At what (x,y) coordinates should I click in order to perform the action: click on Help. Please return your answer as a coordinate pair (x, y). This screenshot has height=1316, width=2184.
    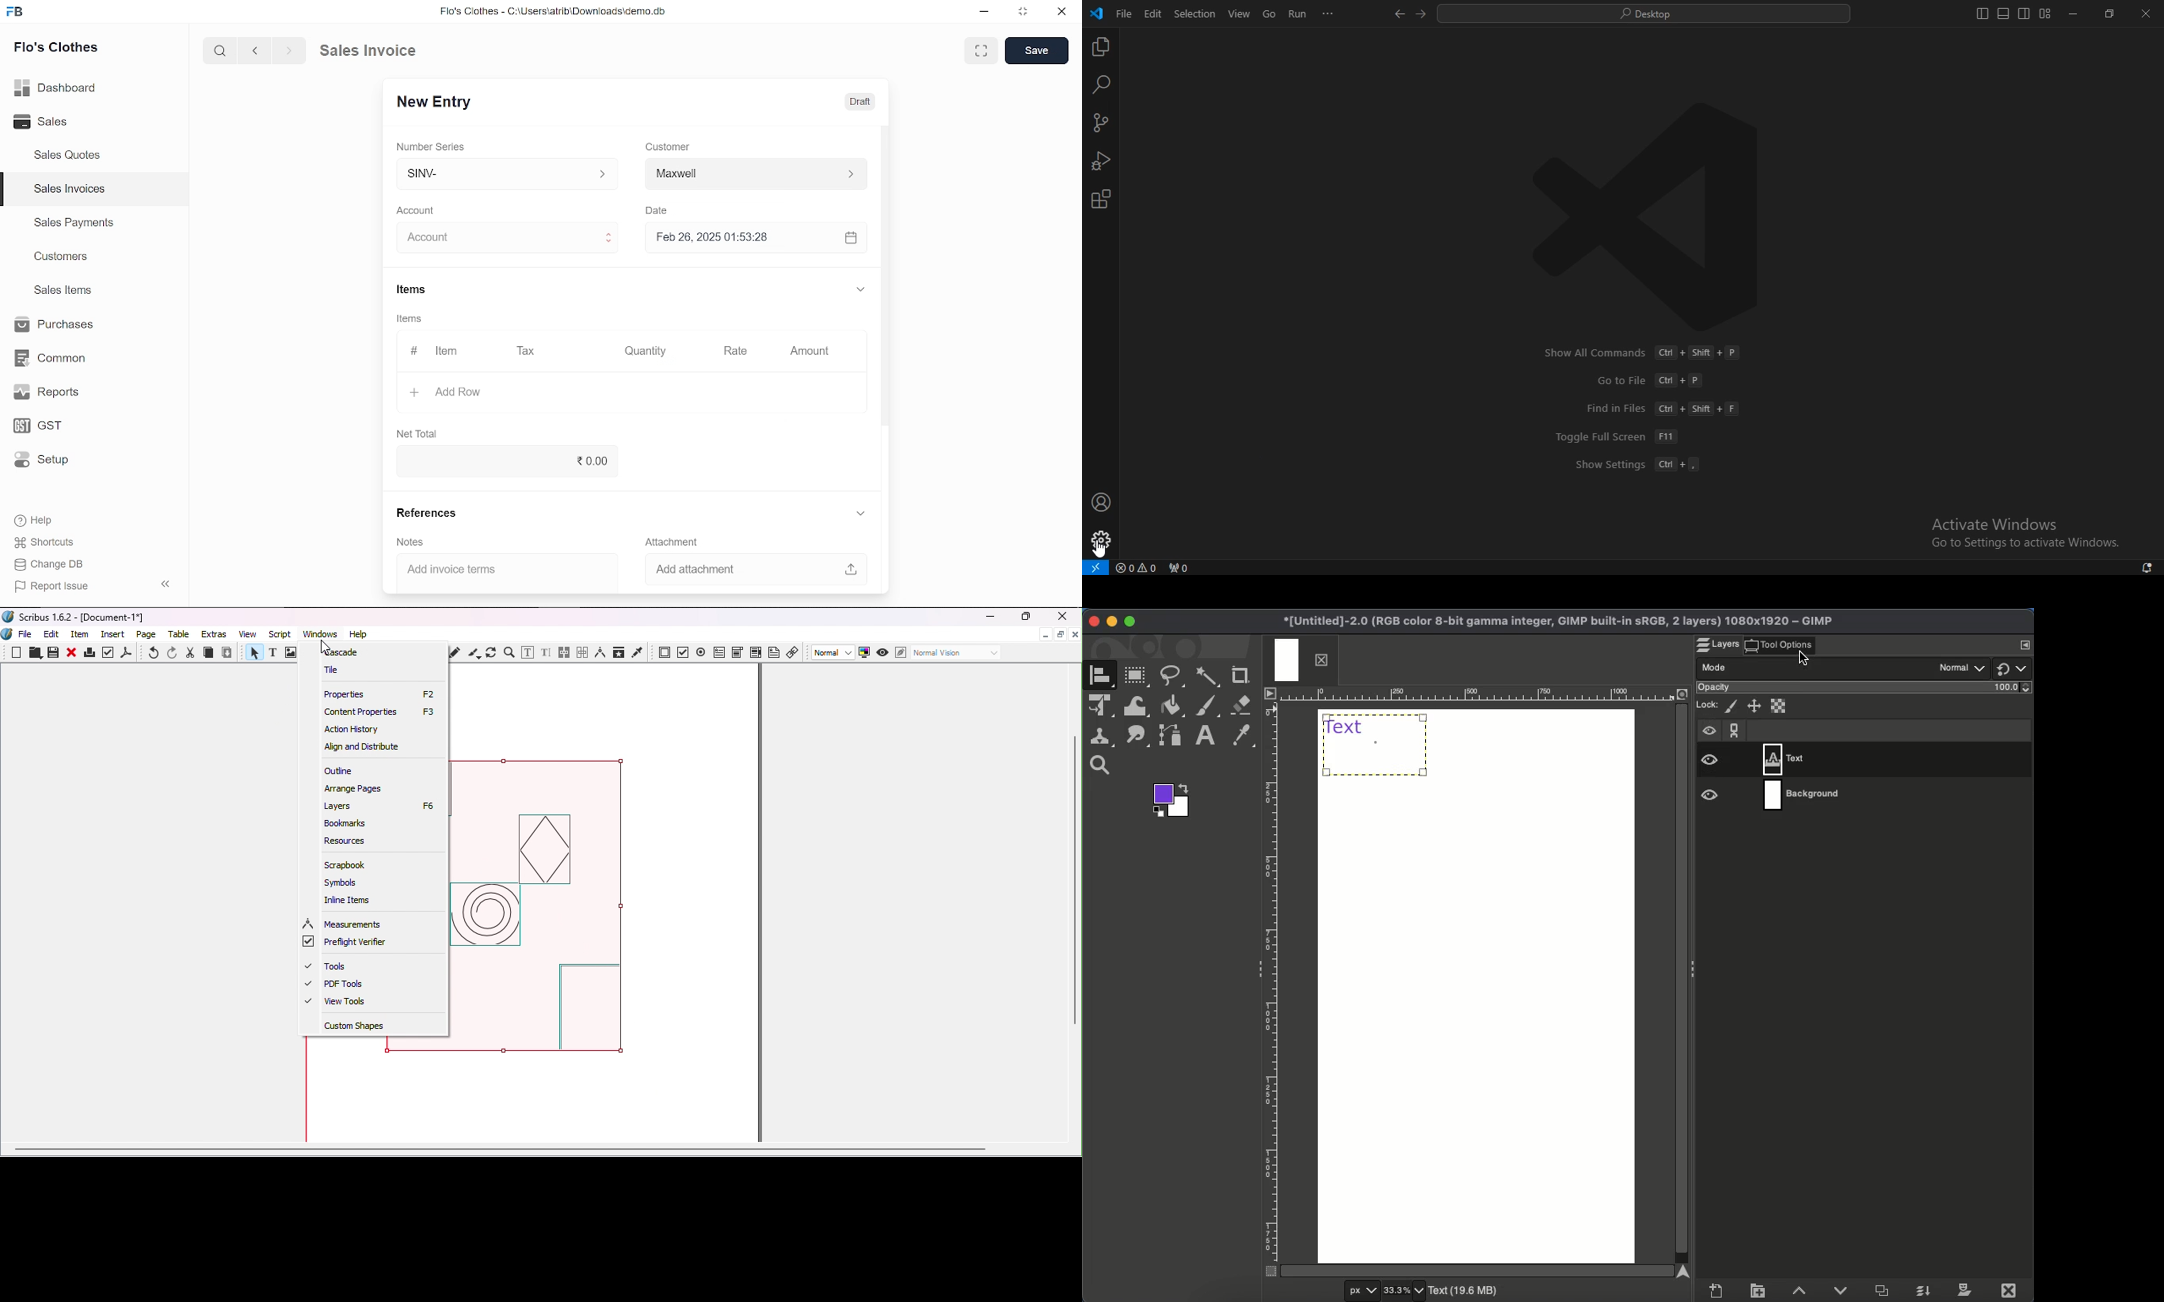
    Looking at the image, I should click on (358, 634).